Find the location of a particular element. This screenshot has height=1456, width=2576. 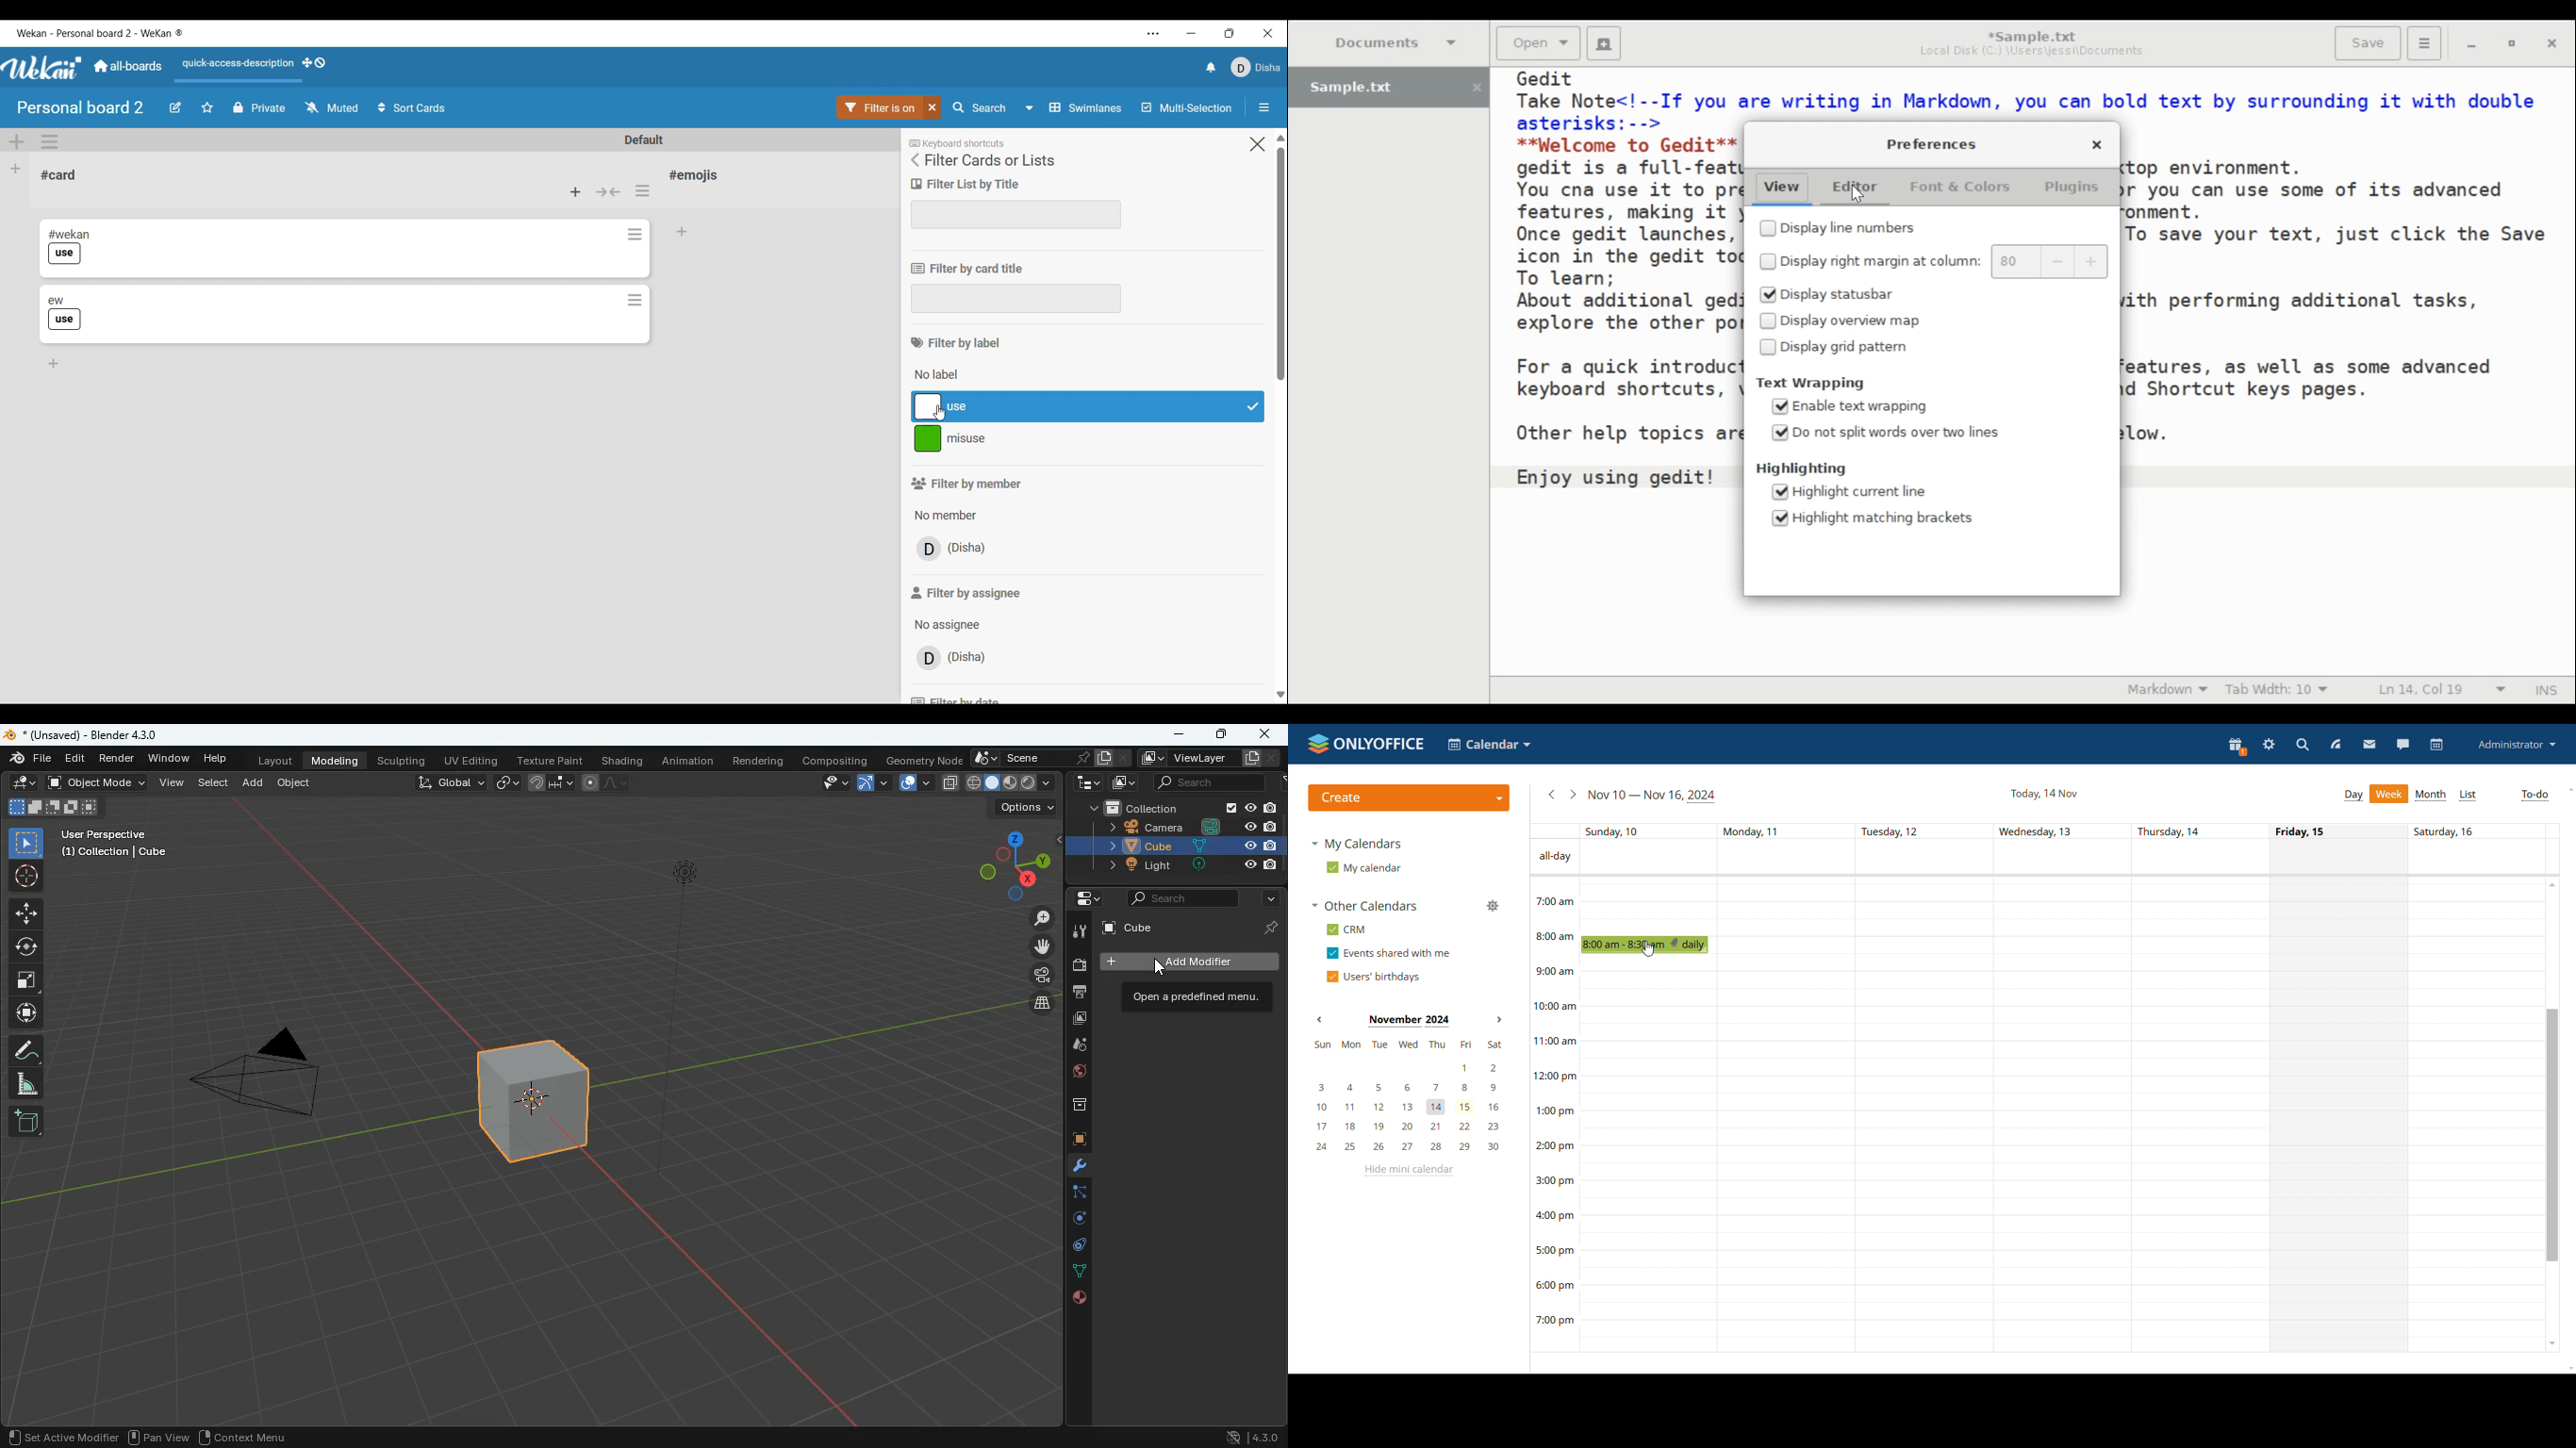

search is located at coordinates (2302, 744).